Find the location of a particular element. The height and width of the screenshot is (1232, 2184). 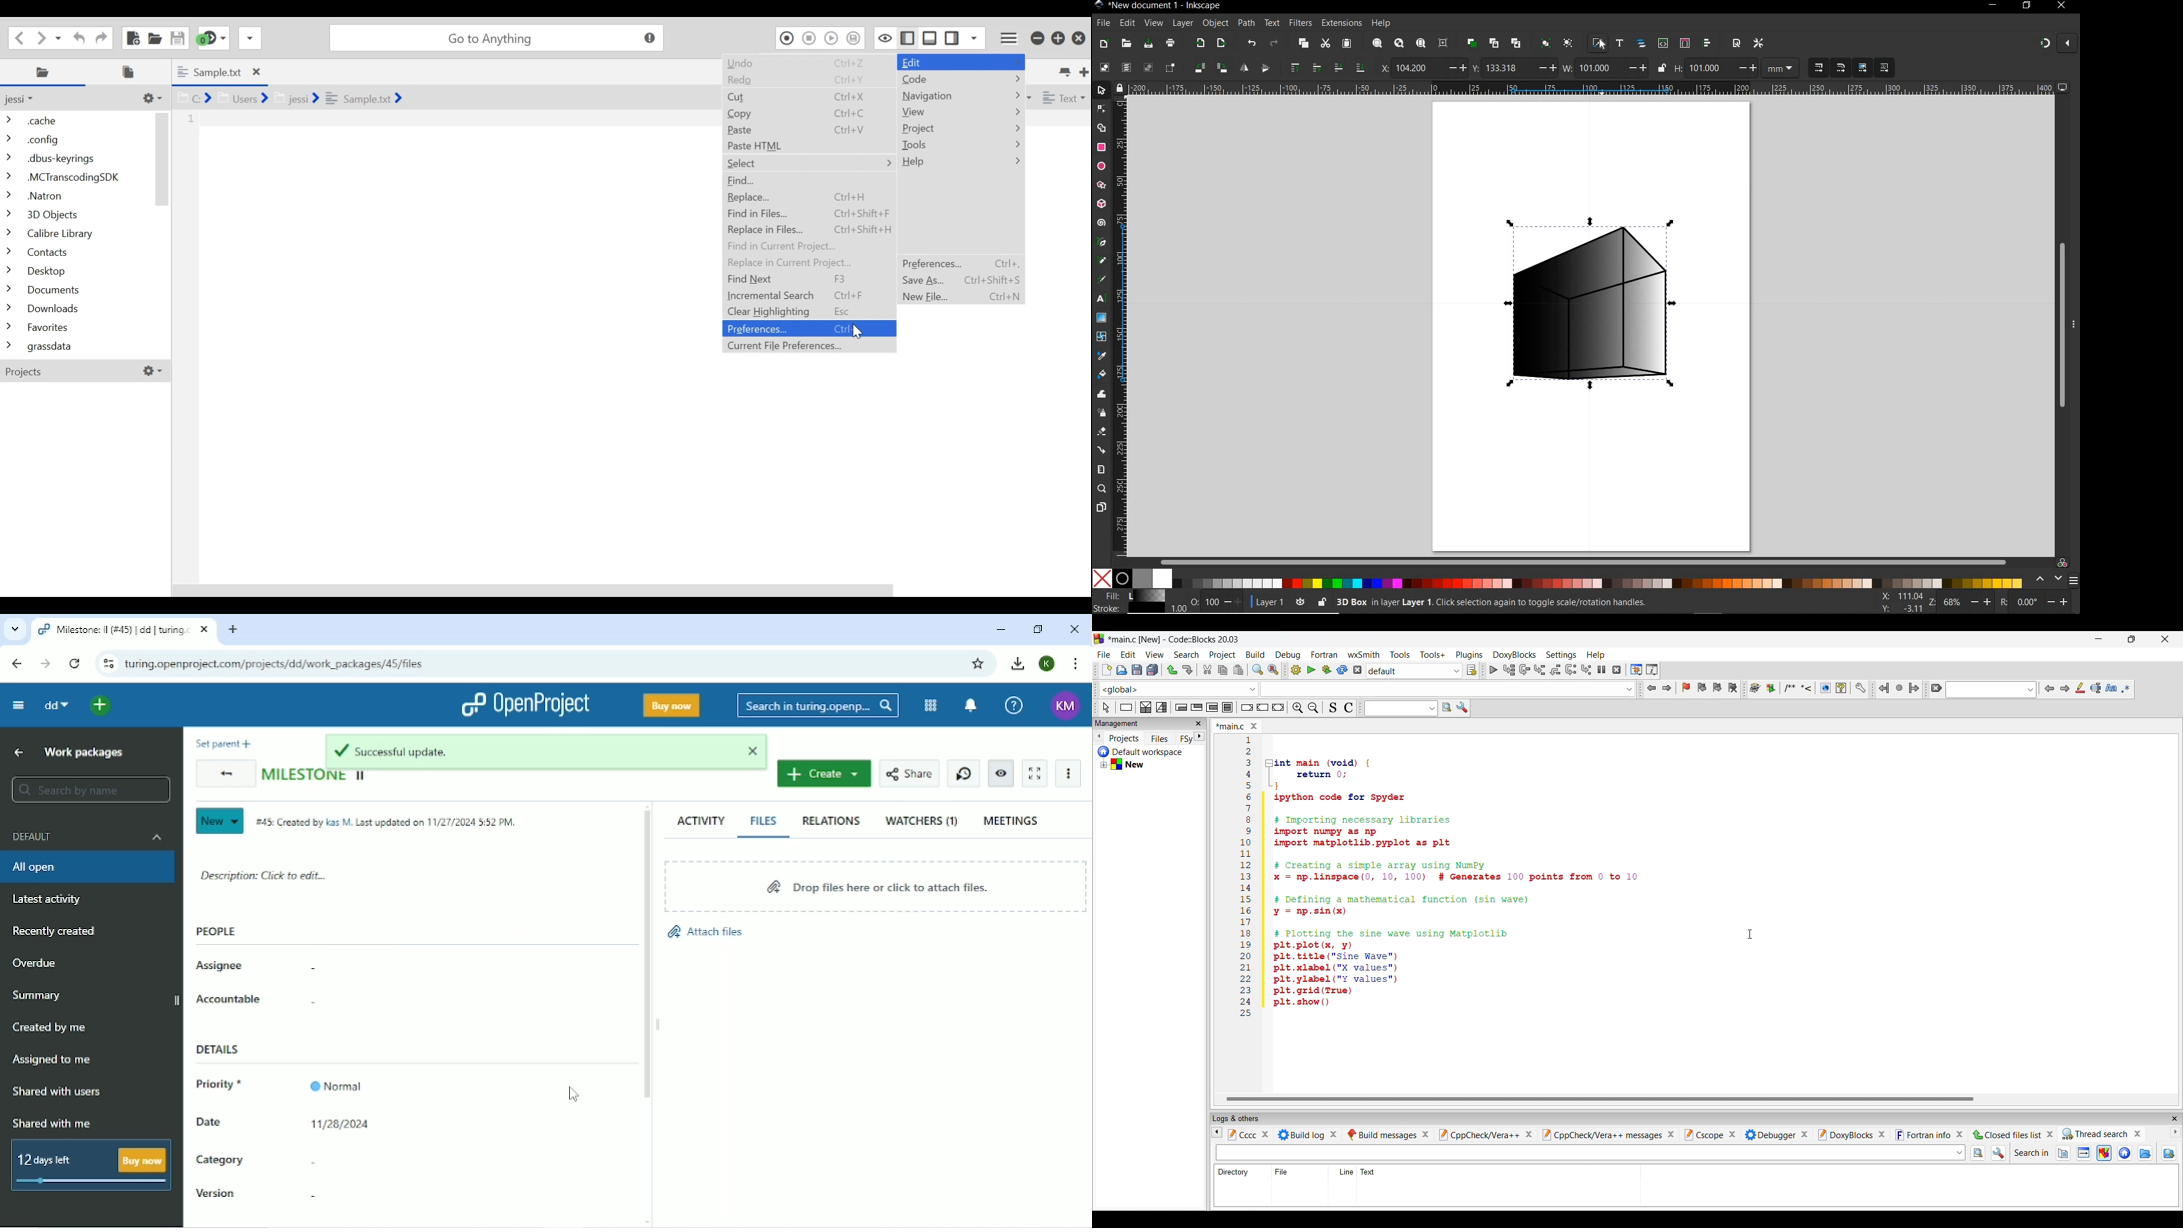

RULER is located at coordinates (1591, 88).